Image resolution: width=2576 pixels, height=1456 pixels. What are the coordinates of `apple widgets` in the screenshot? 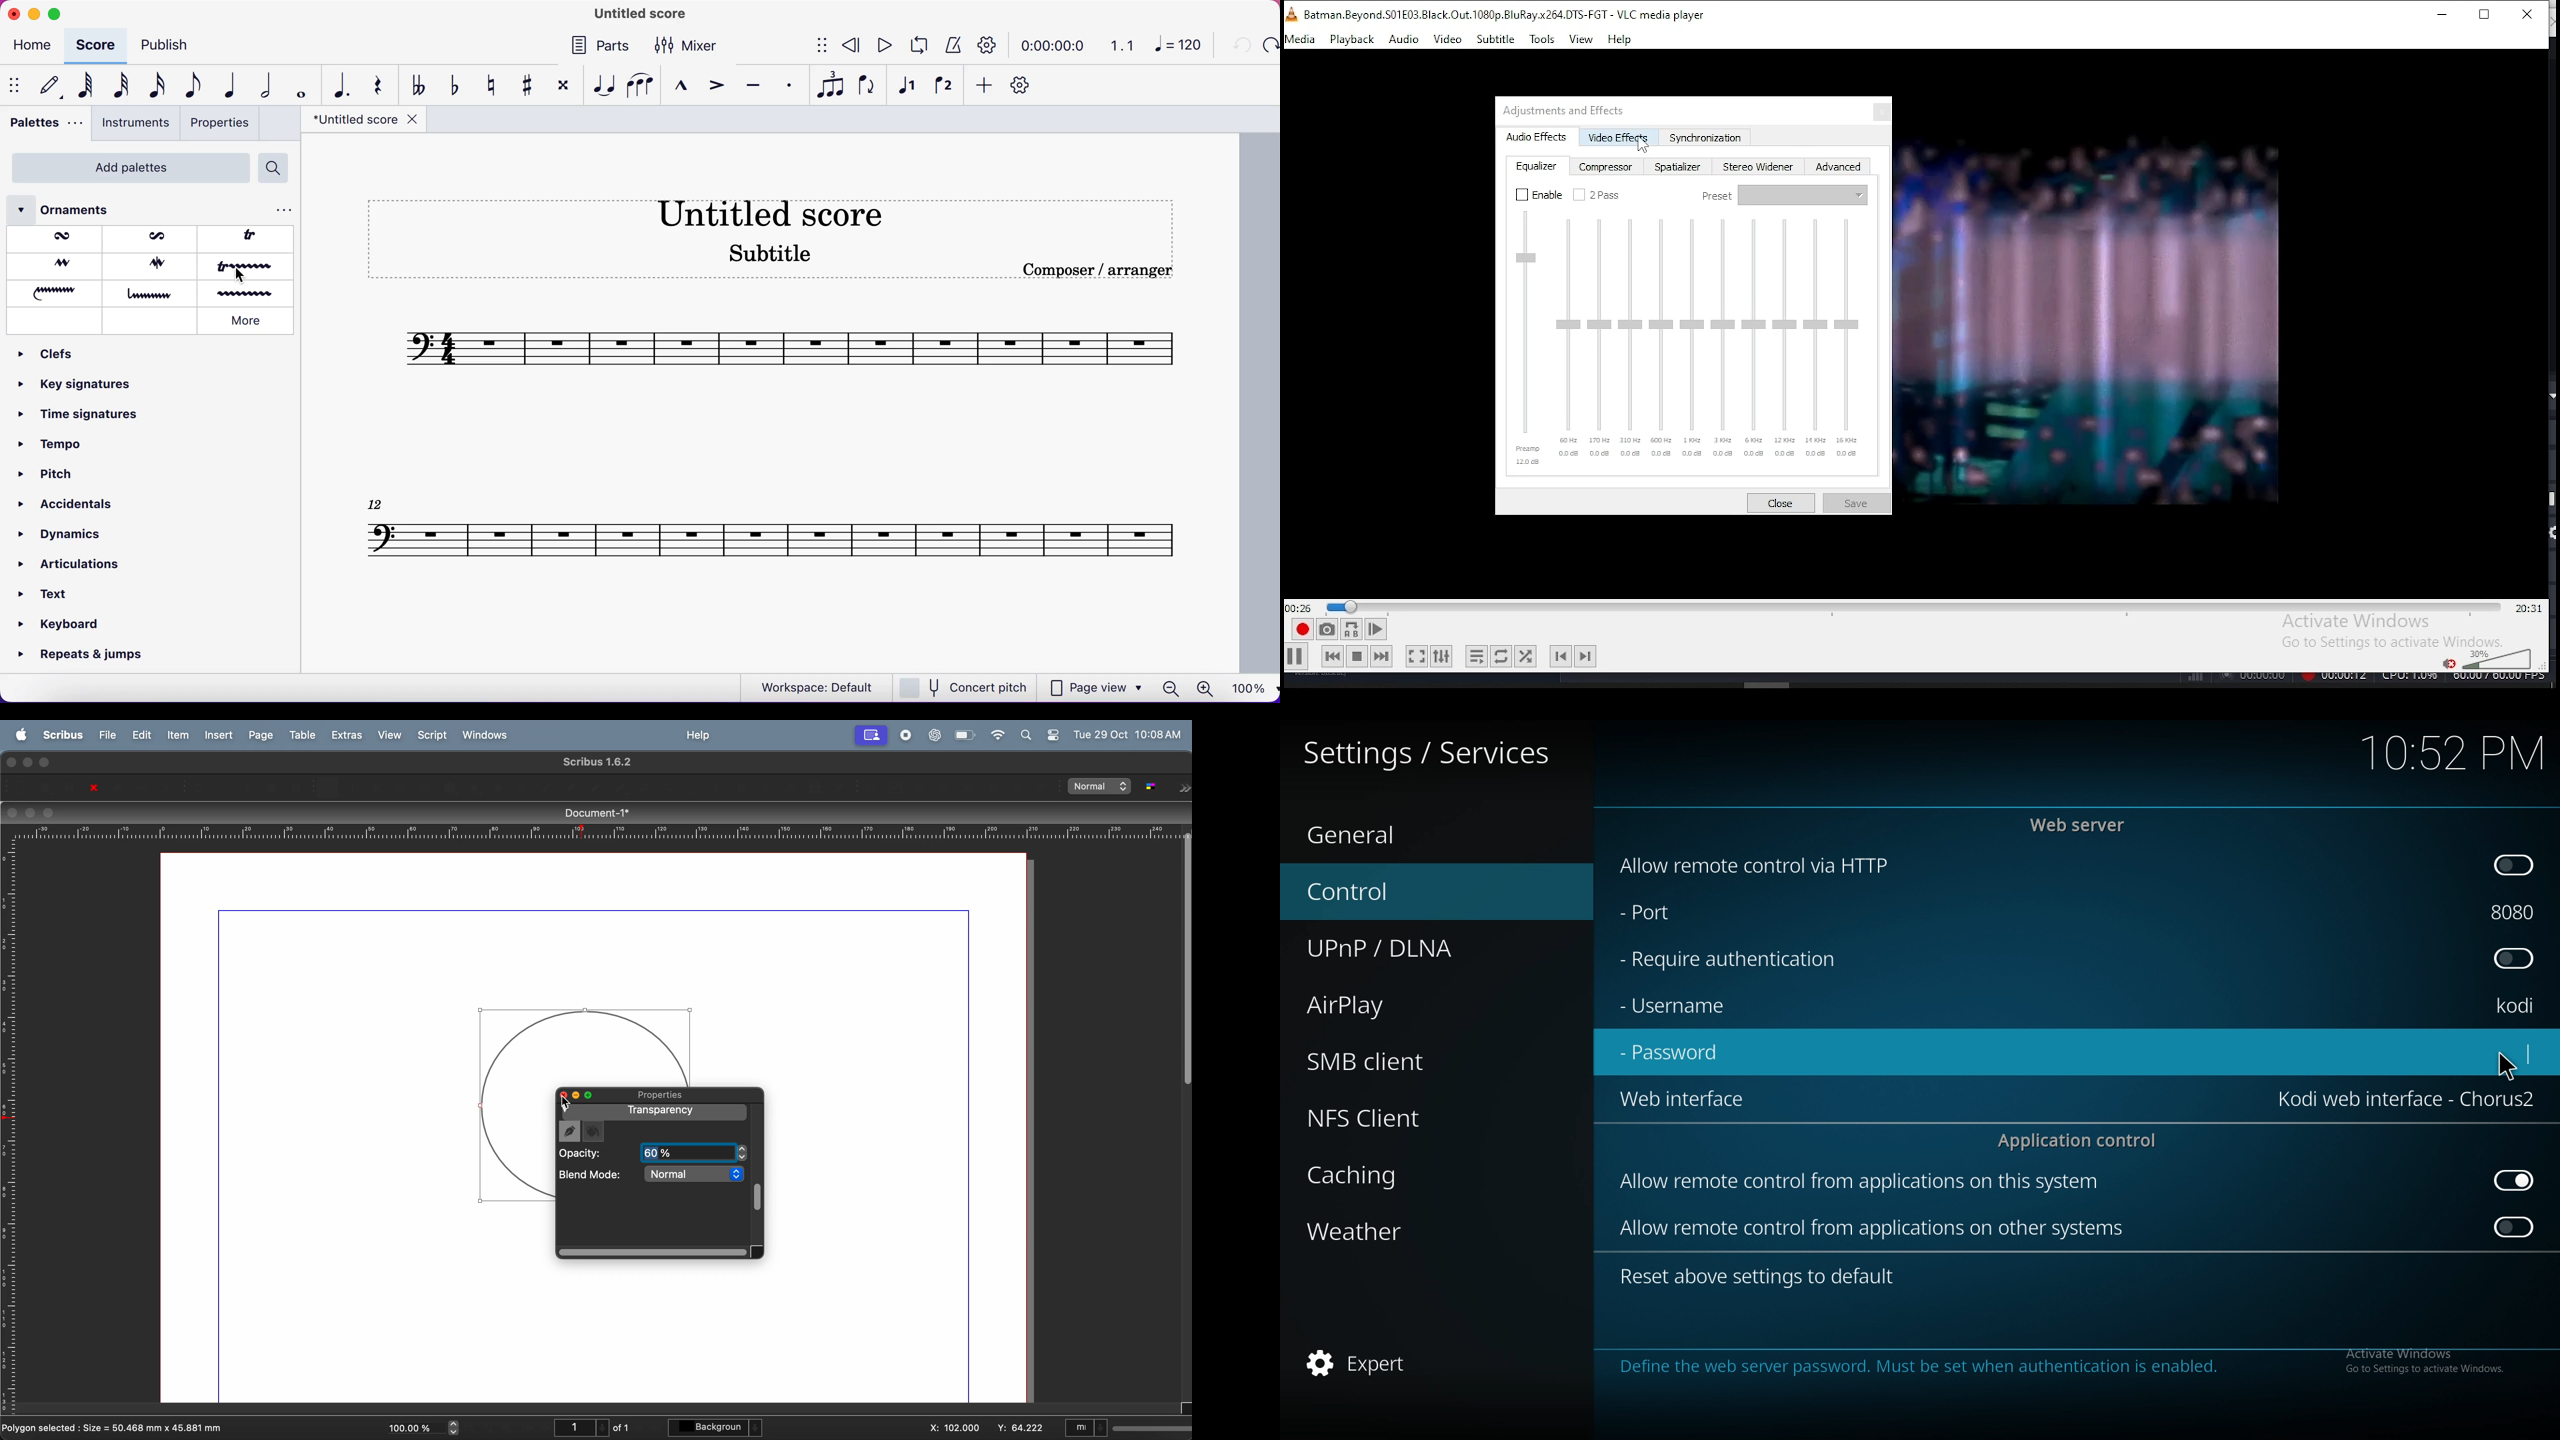 It's located at (1042, 734).